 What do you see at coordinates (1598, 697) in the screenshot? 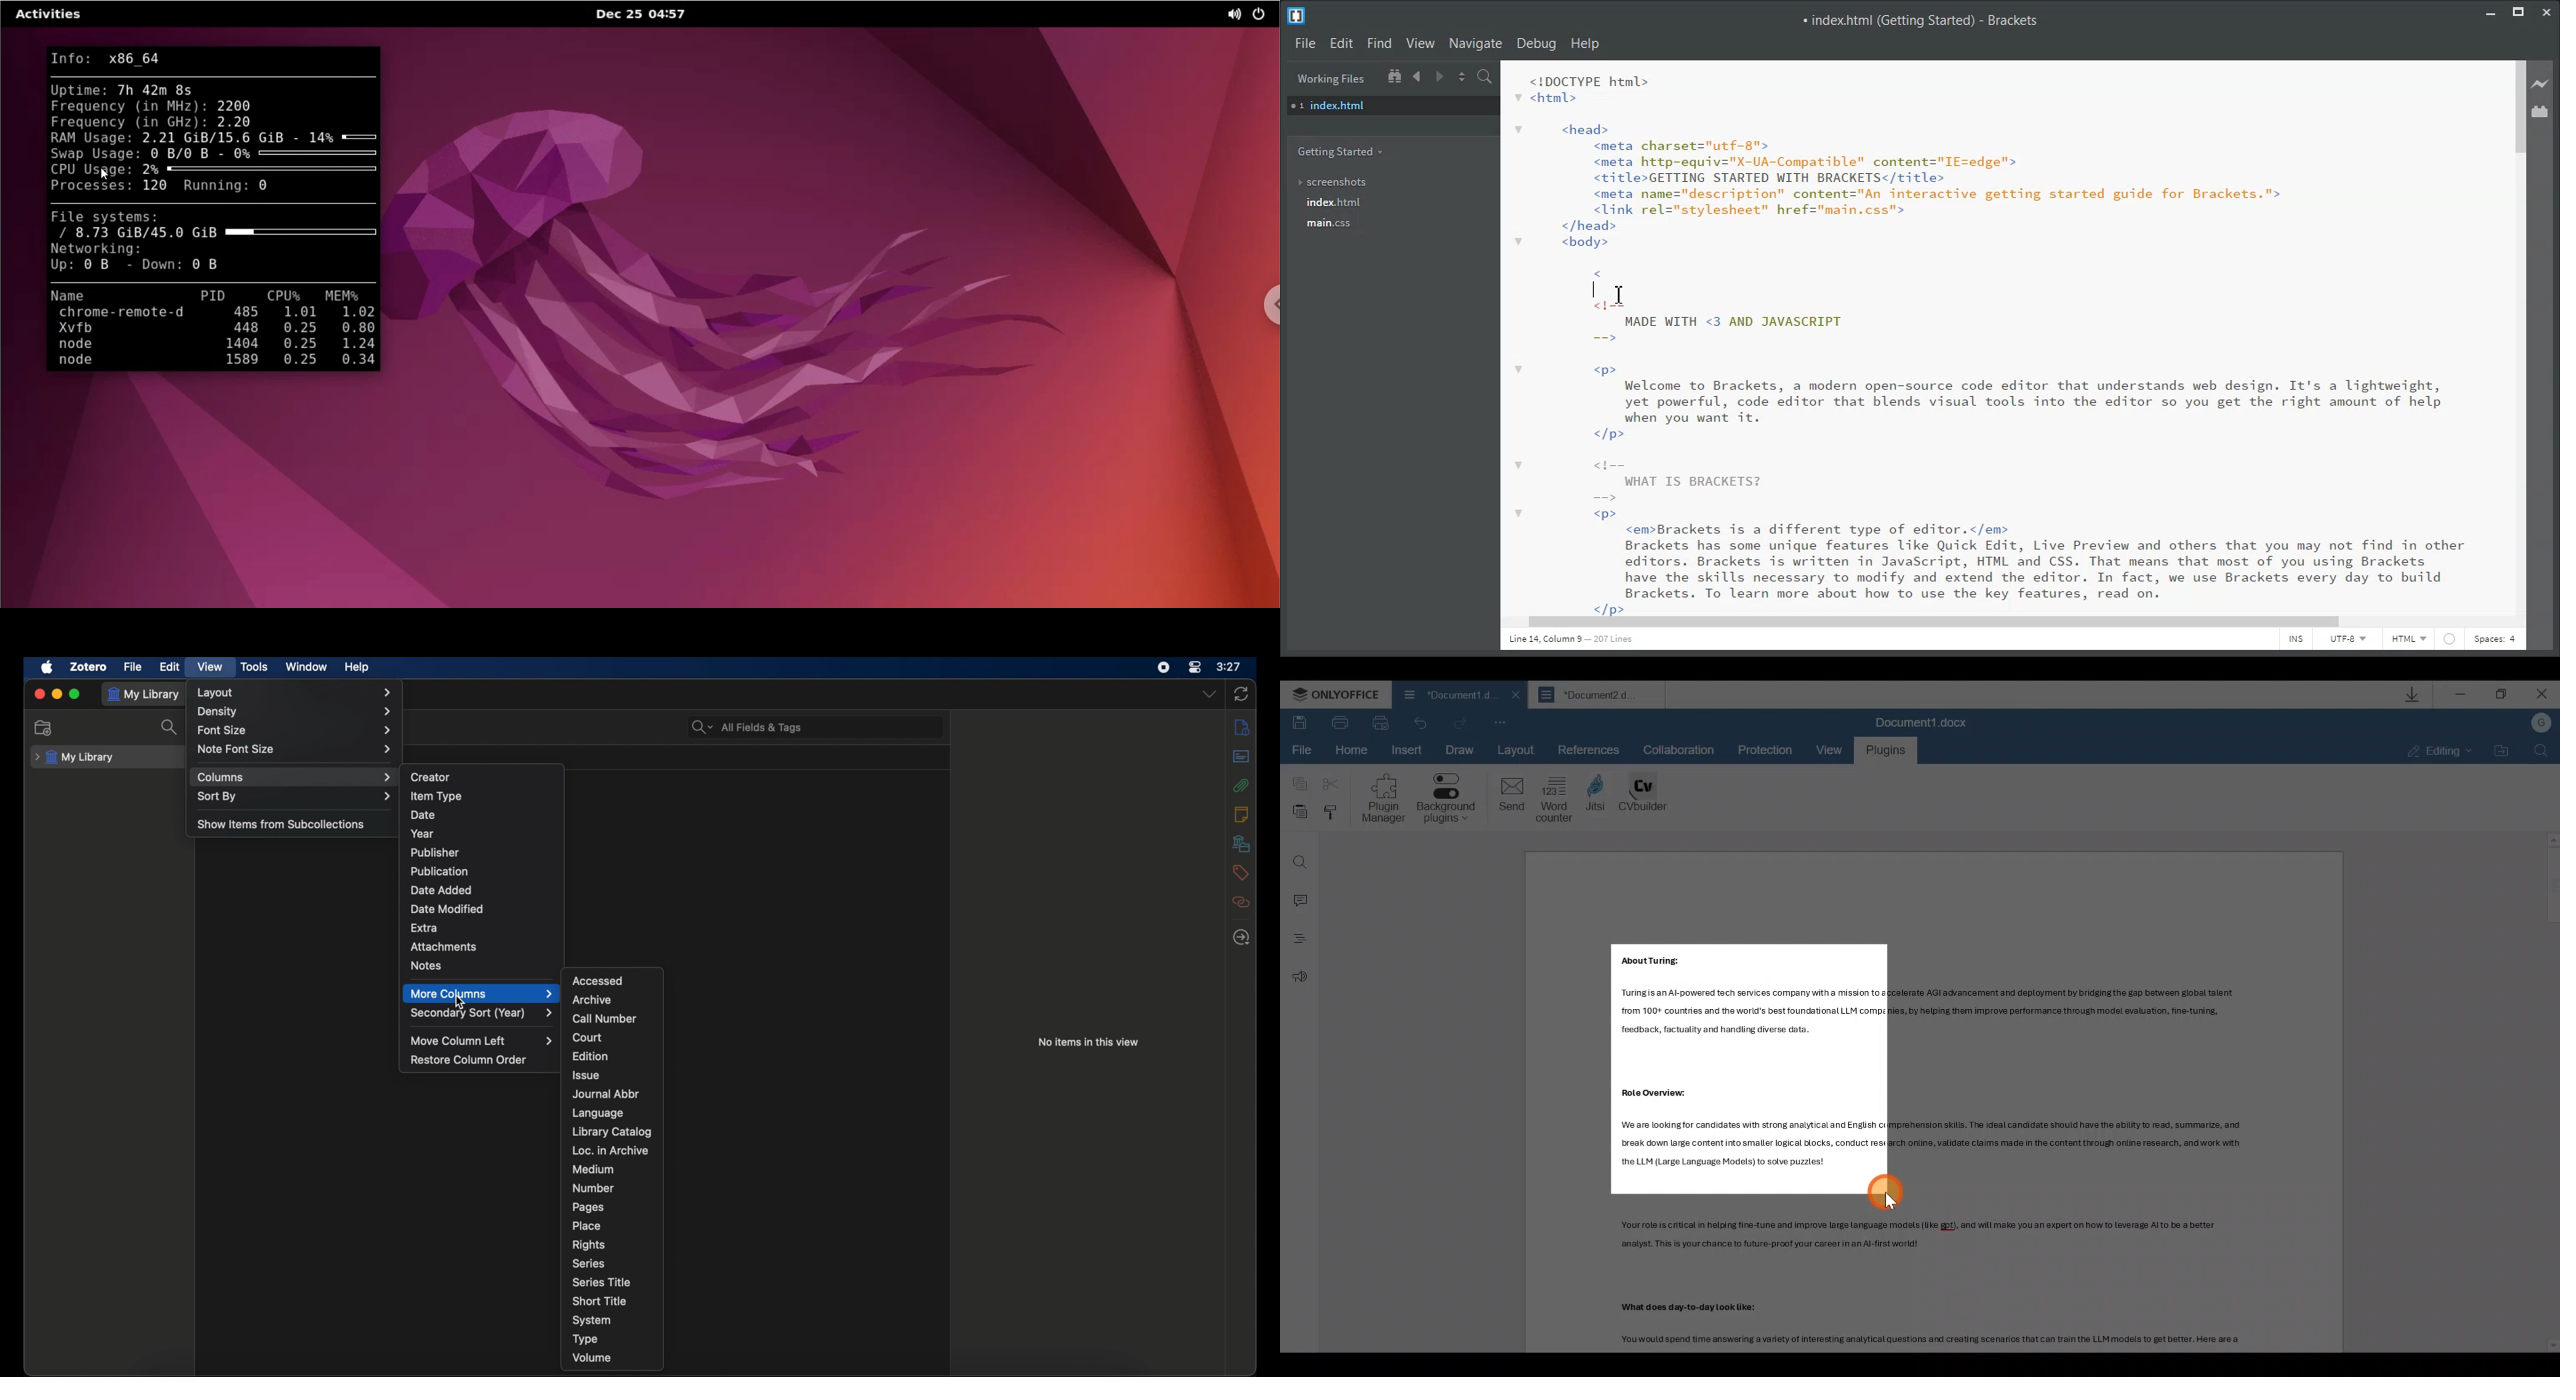
I see `Document2 d...` at bounding box center [1598, 697].